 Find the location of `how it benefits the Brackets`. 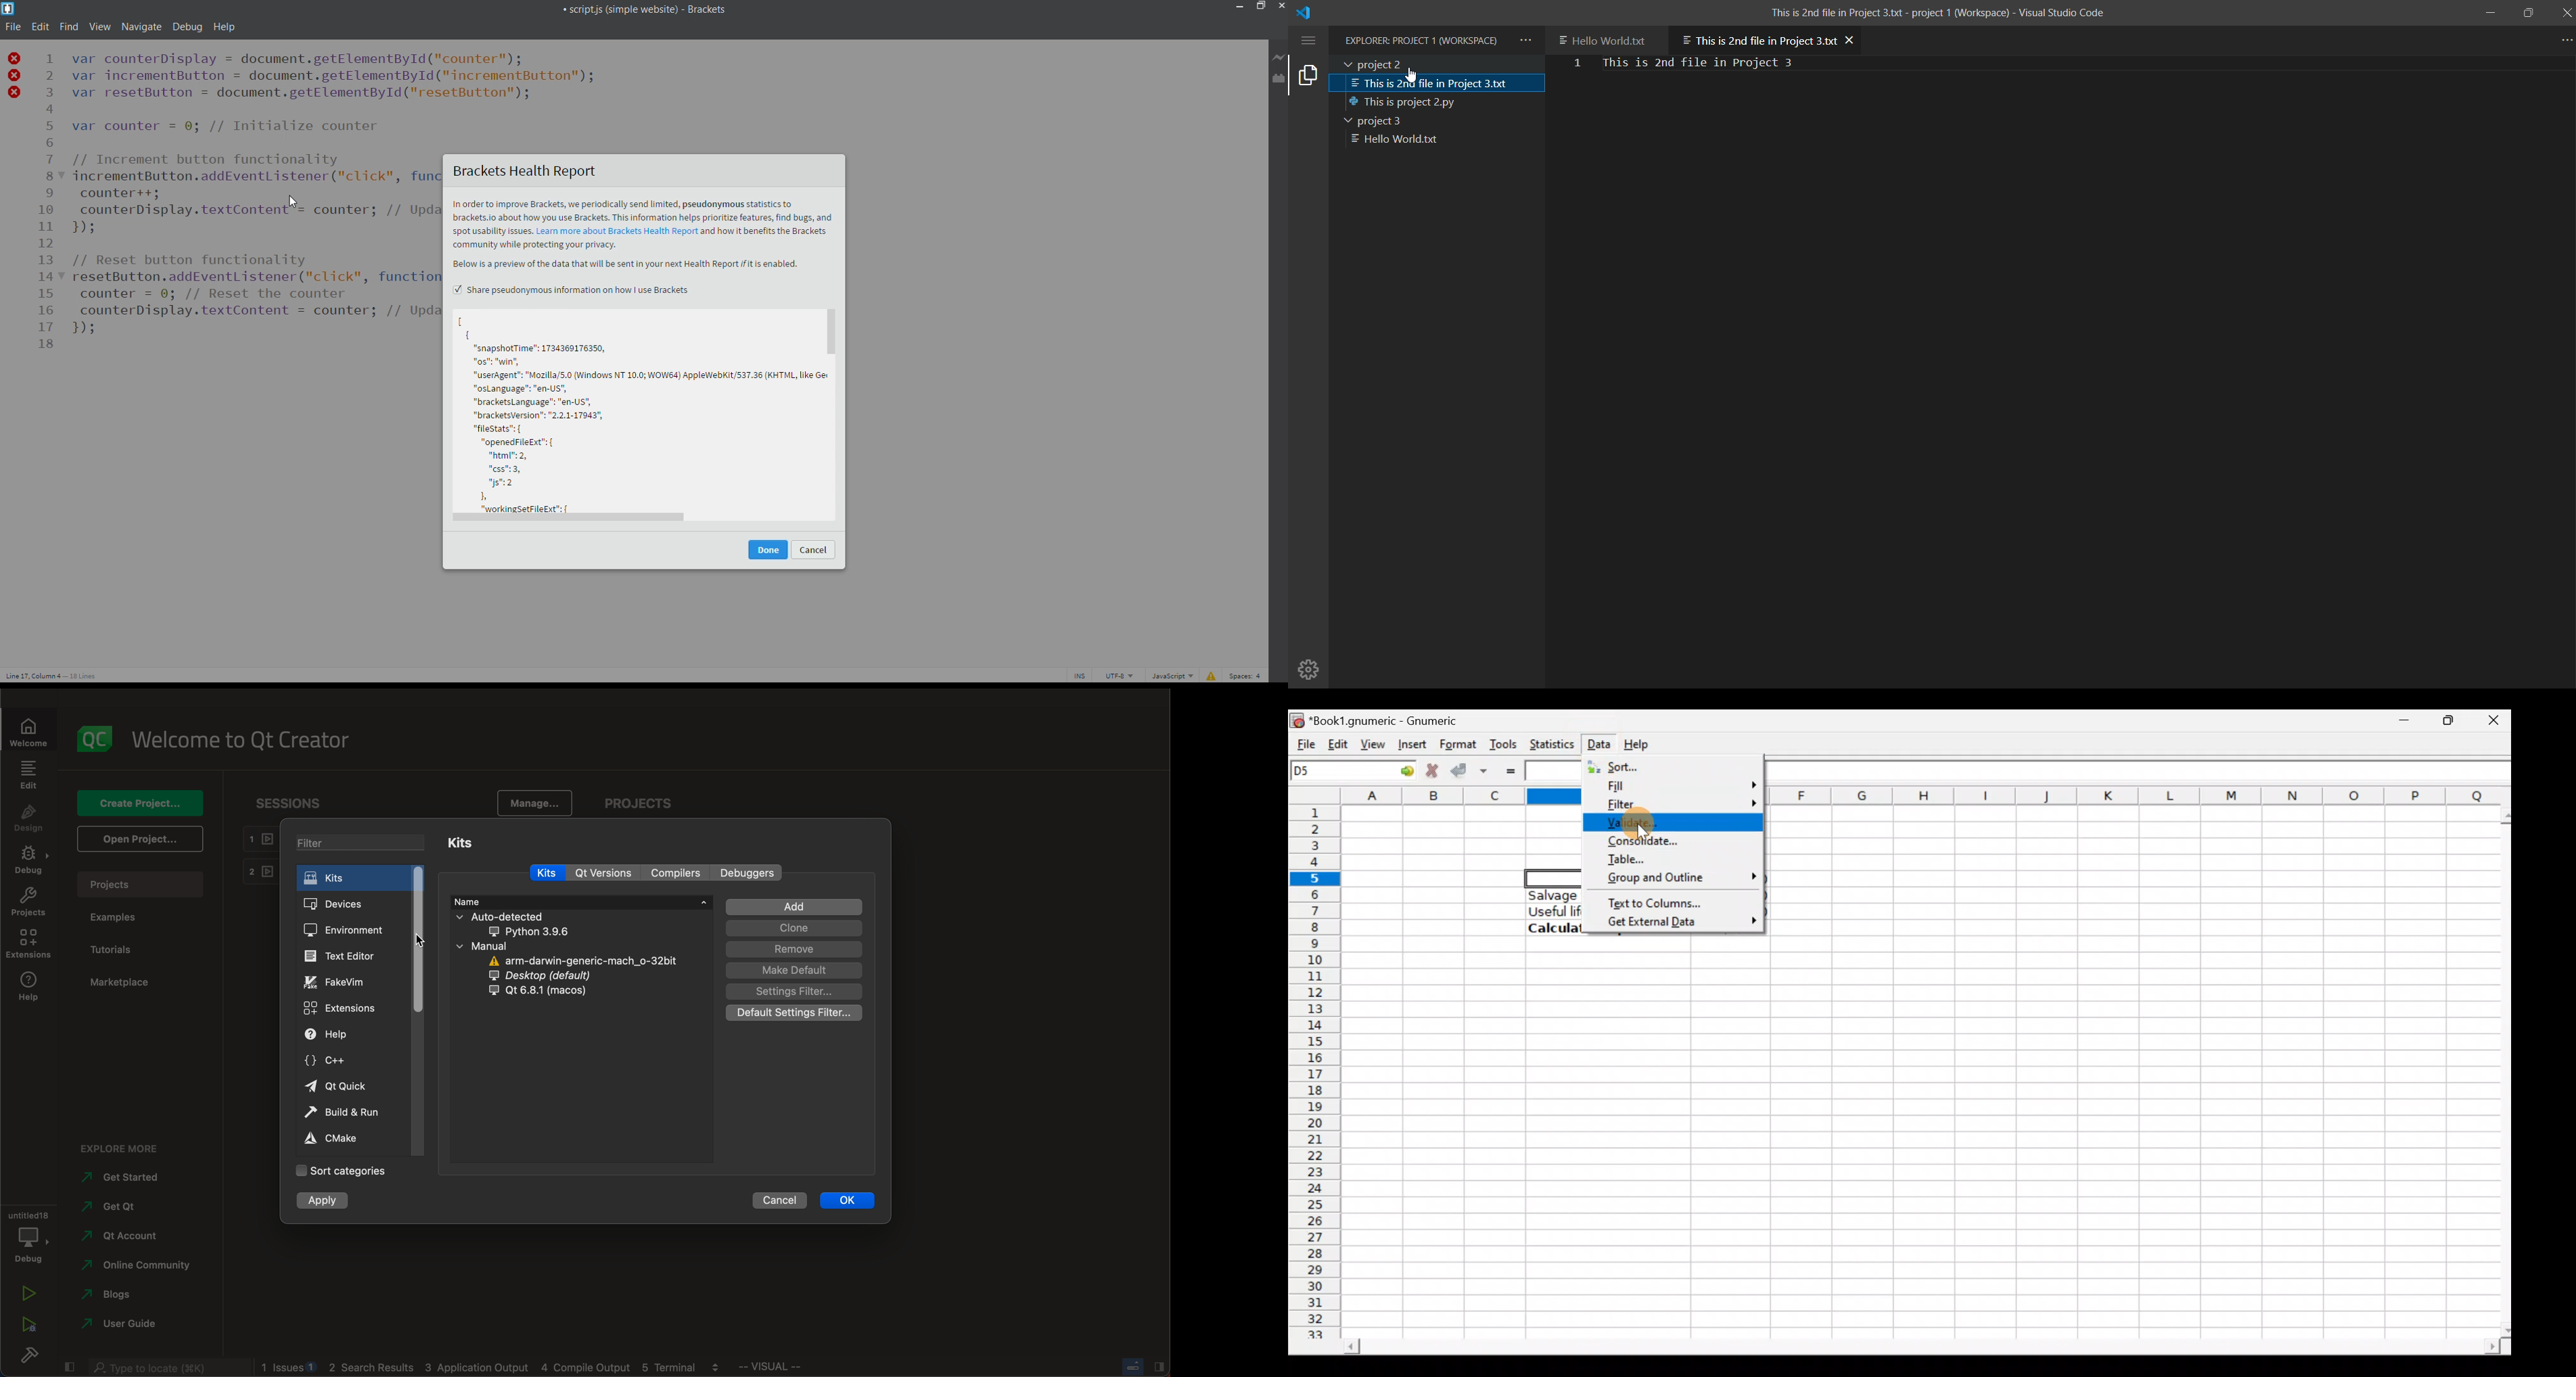

how it benefits the Brackets is located at coordinates (767, 232).